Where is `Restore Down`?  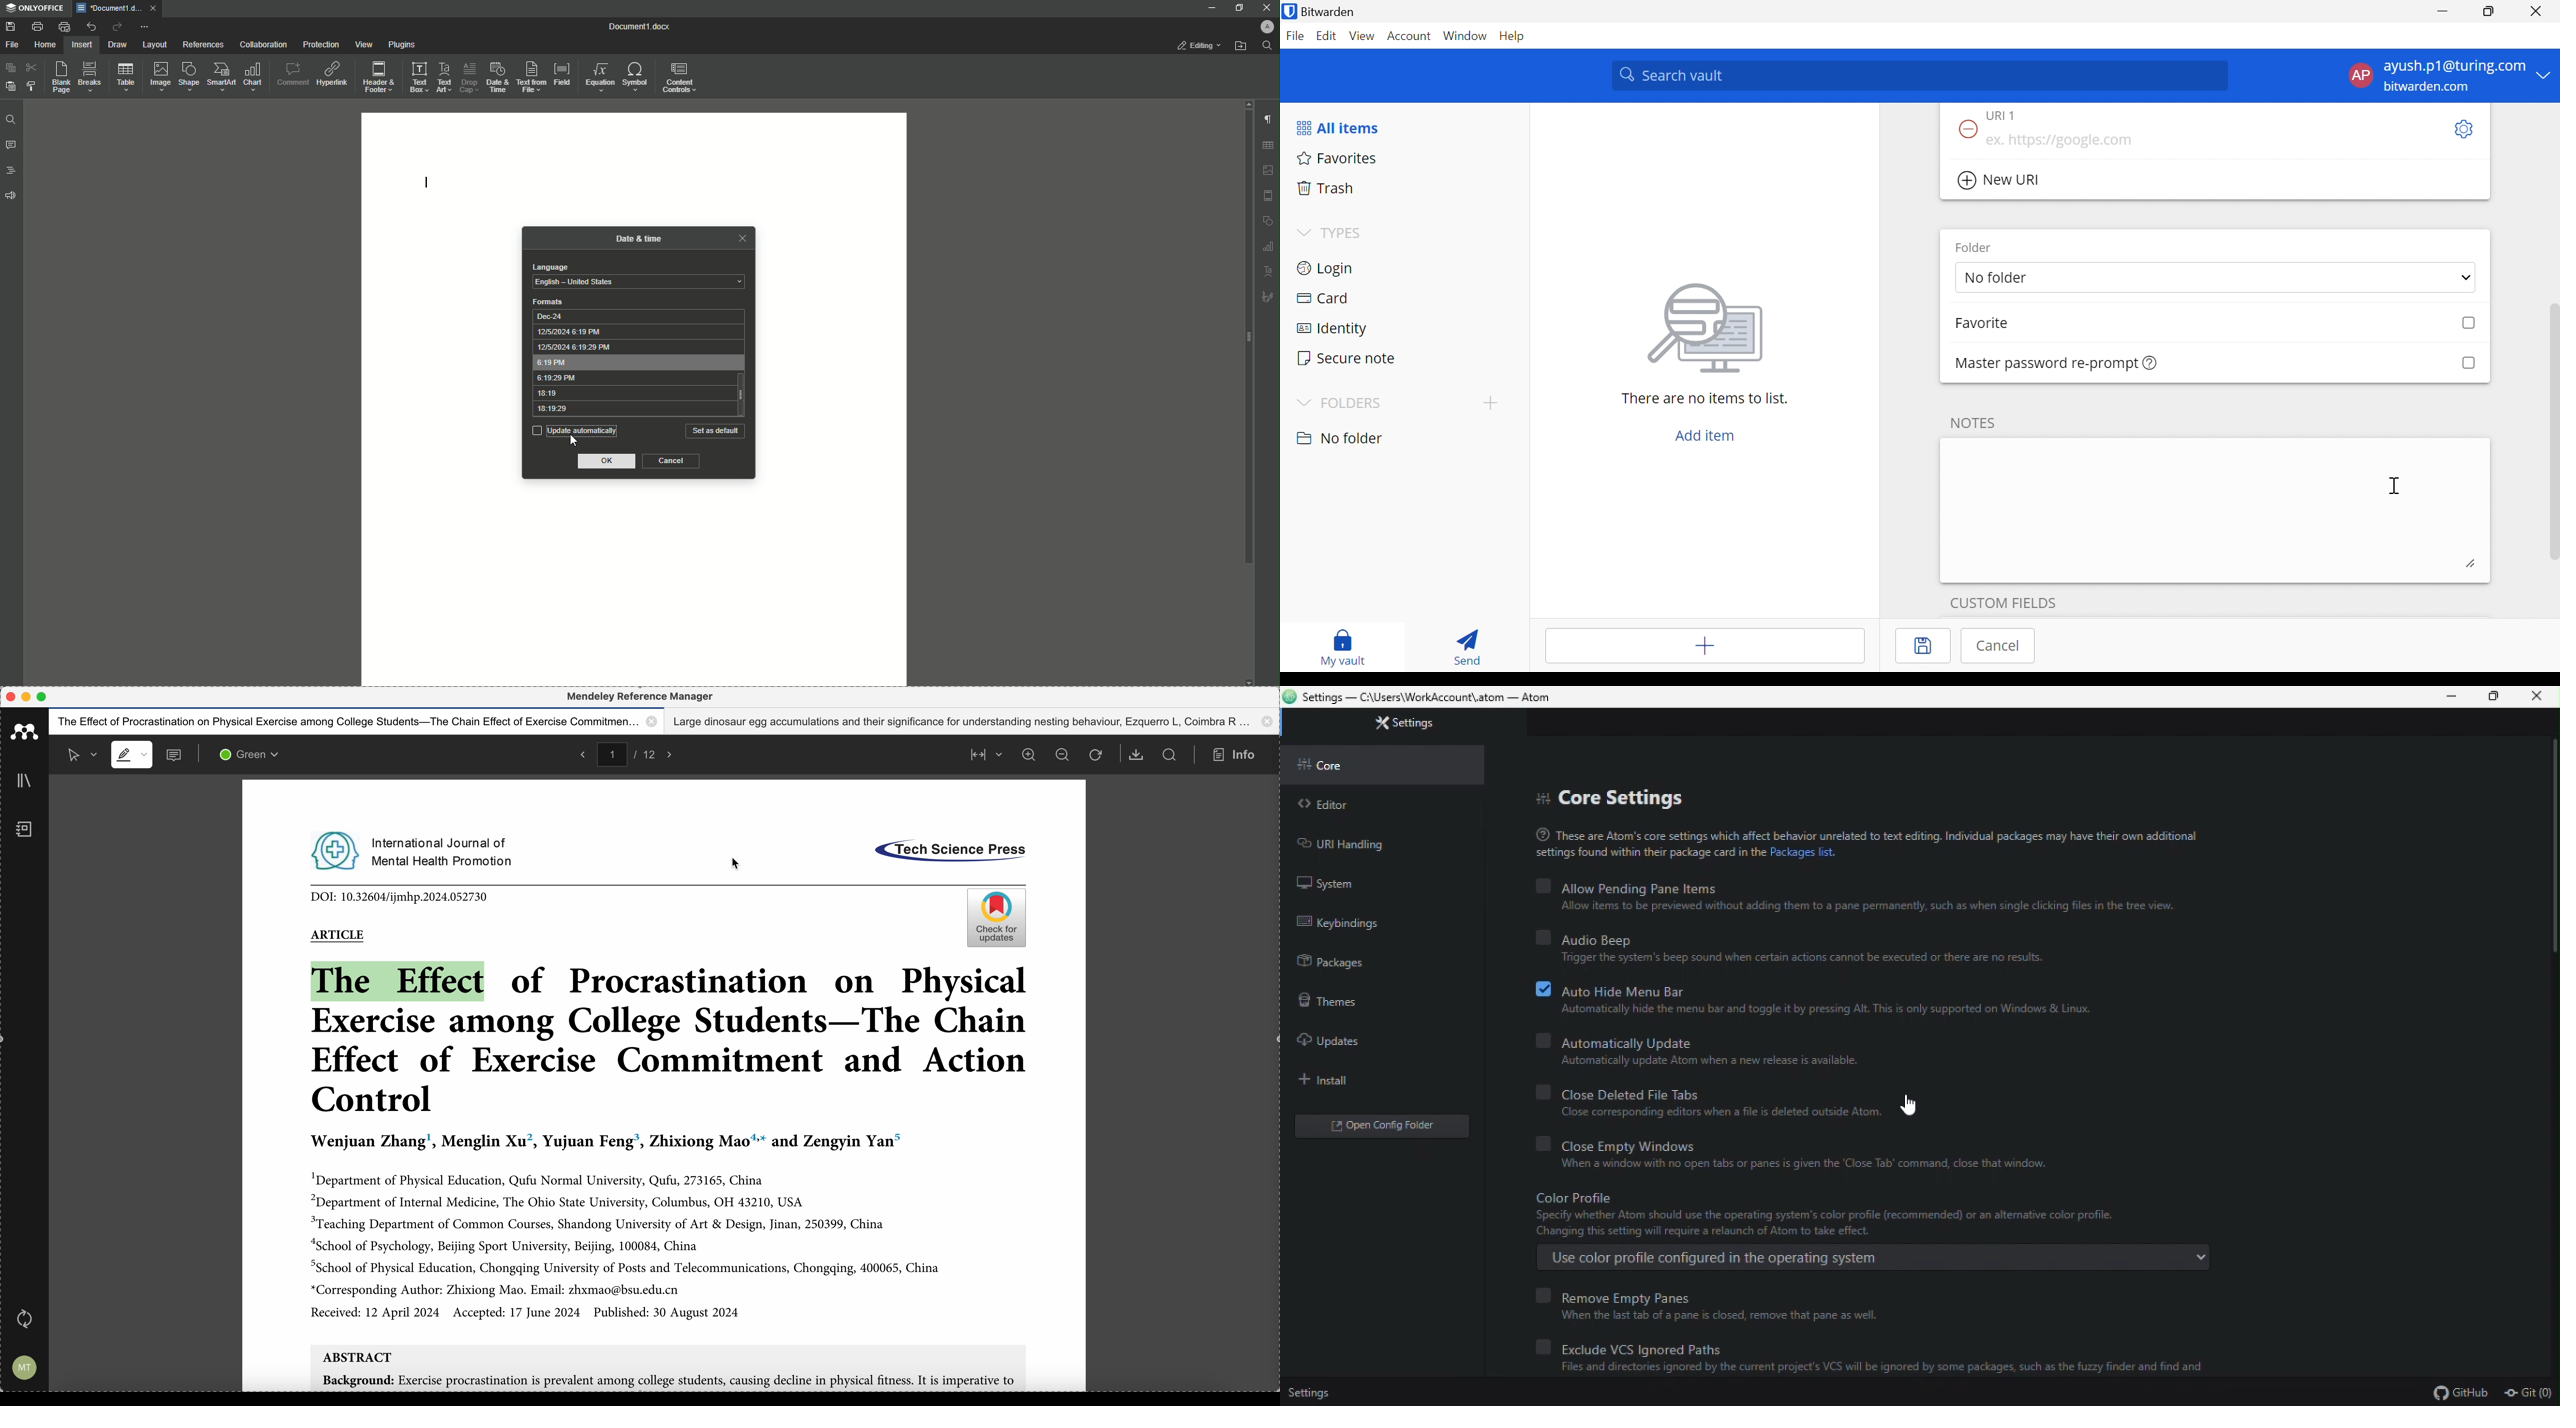
Restore Down is located at coordinates (2489, 11).